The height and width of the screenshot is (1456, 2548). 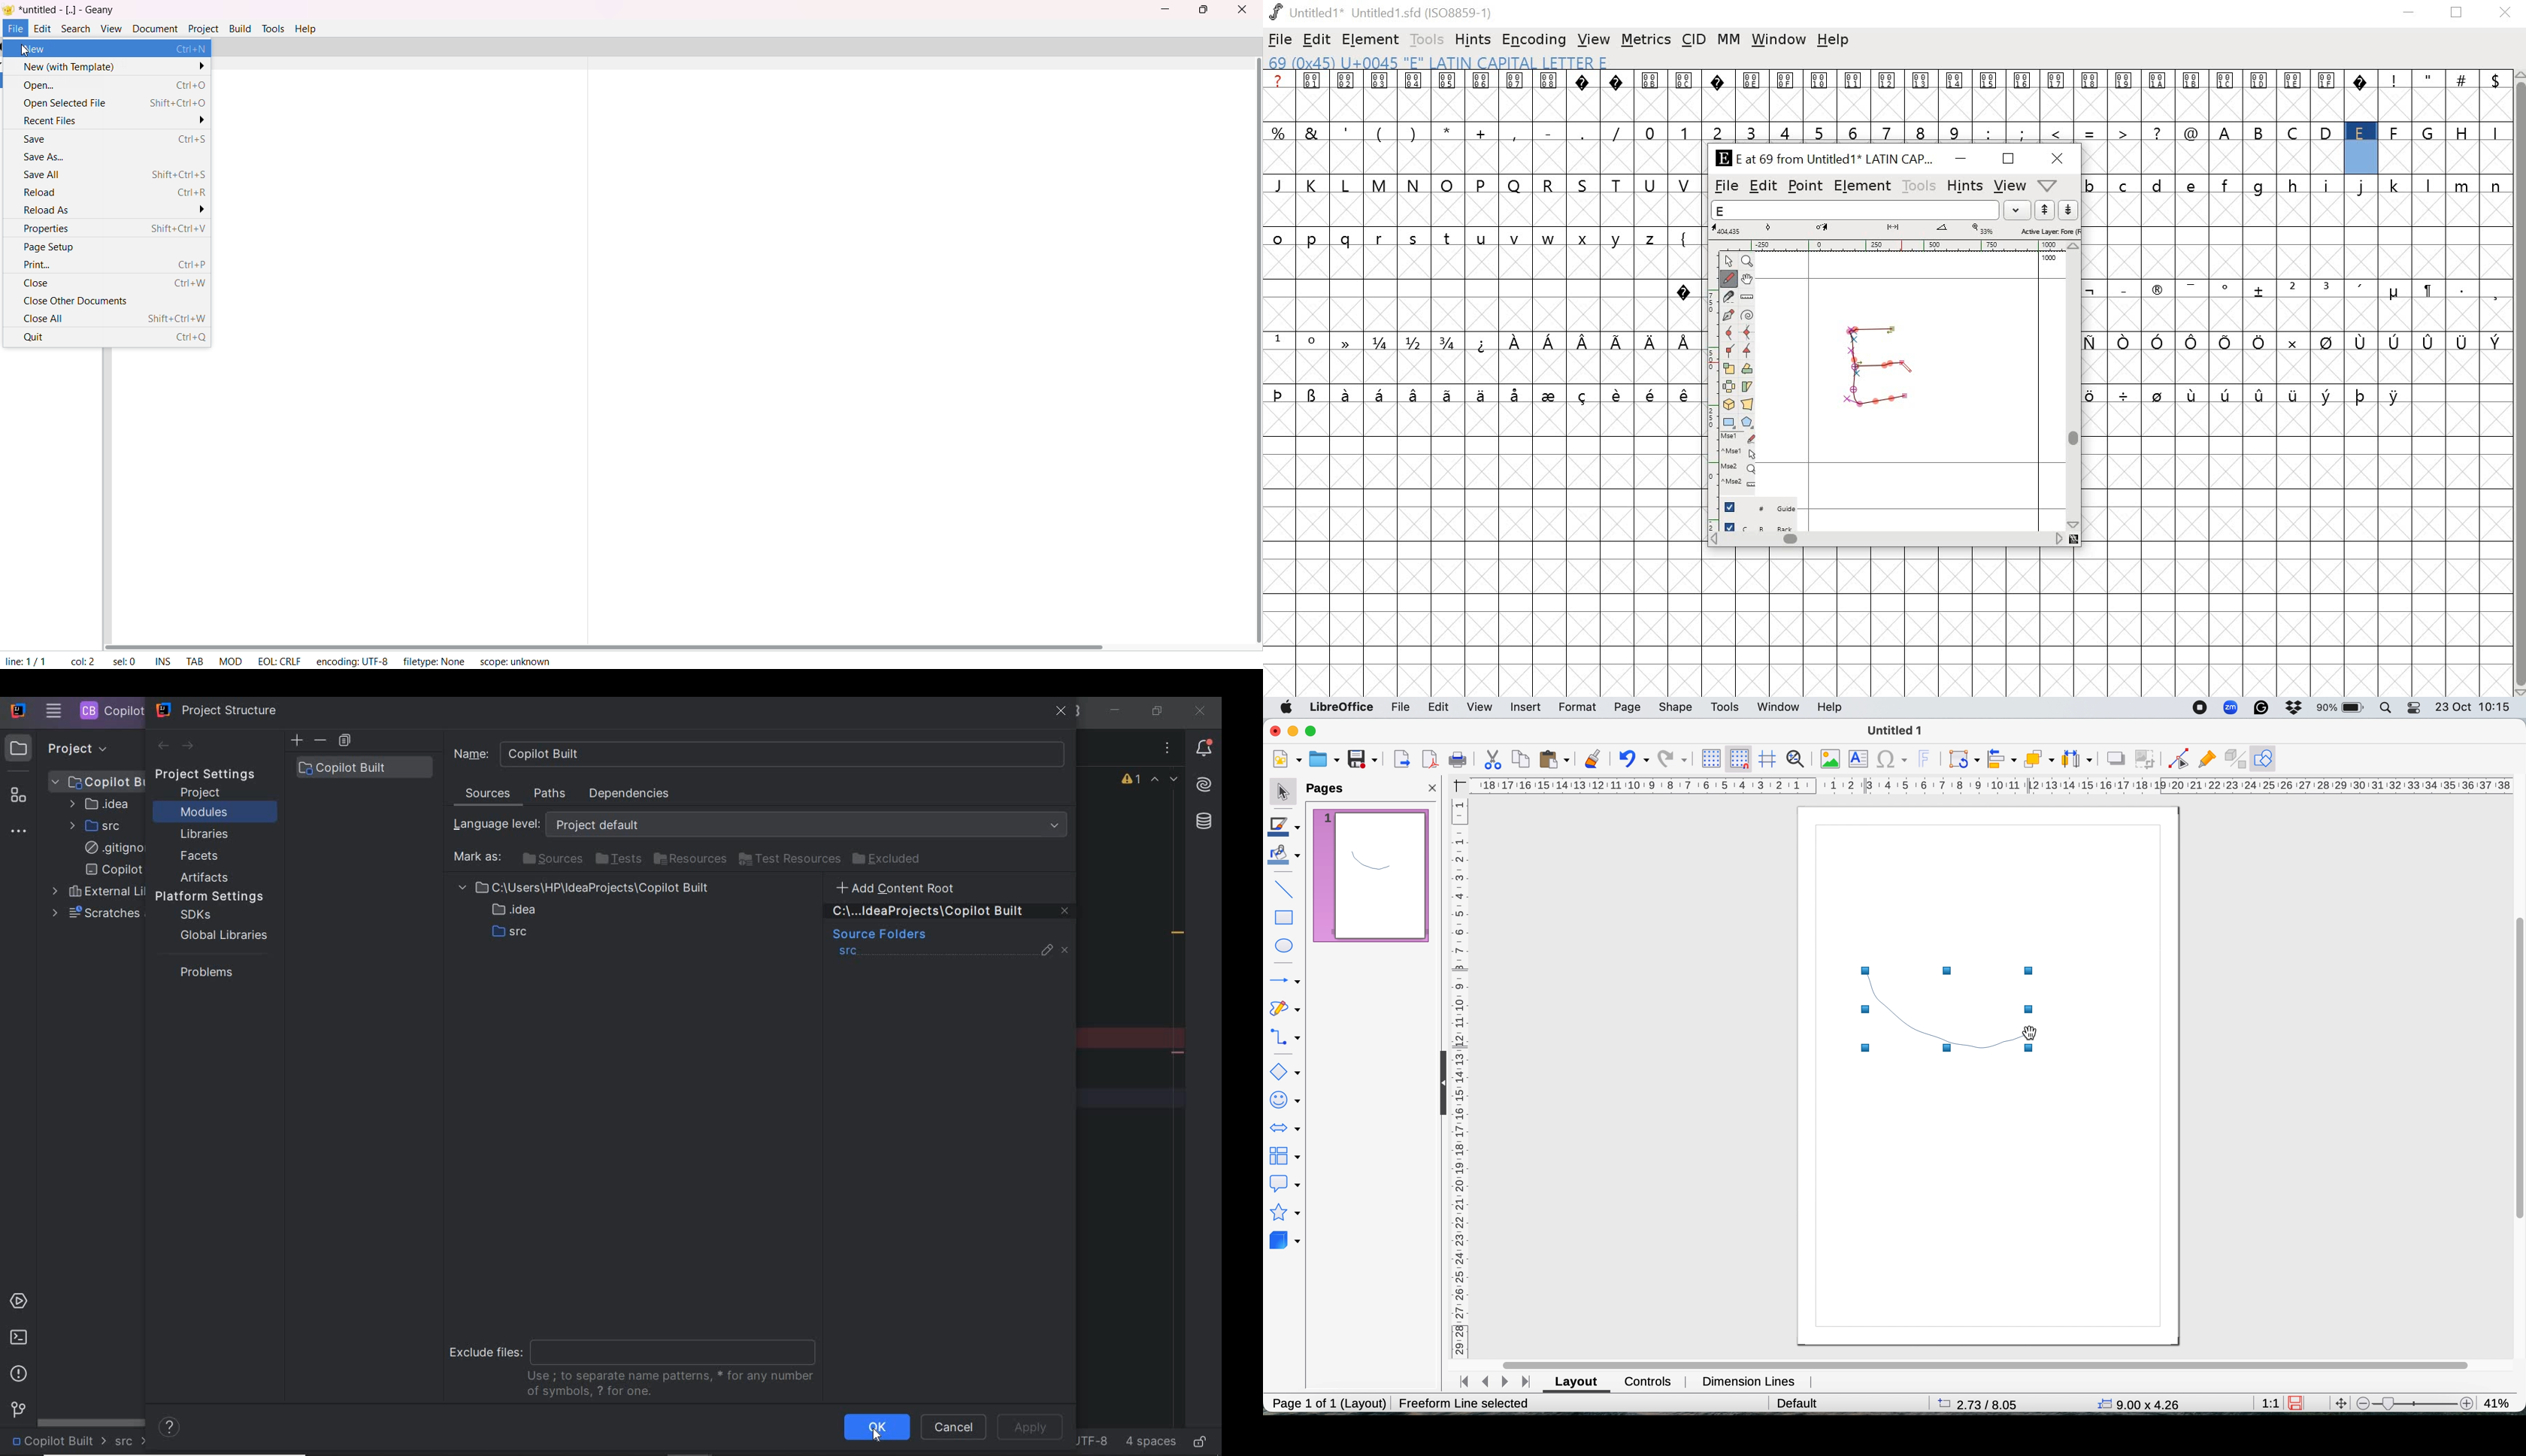 What do you see at coordinates (1748, 369) in the screenshot?
I see `Rotate` at bounding box center [1748, 369].